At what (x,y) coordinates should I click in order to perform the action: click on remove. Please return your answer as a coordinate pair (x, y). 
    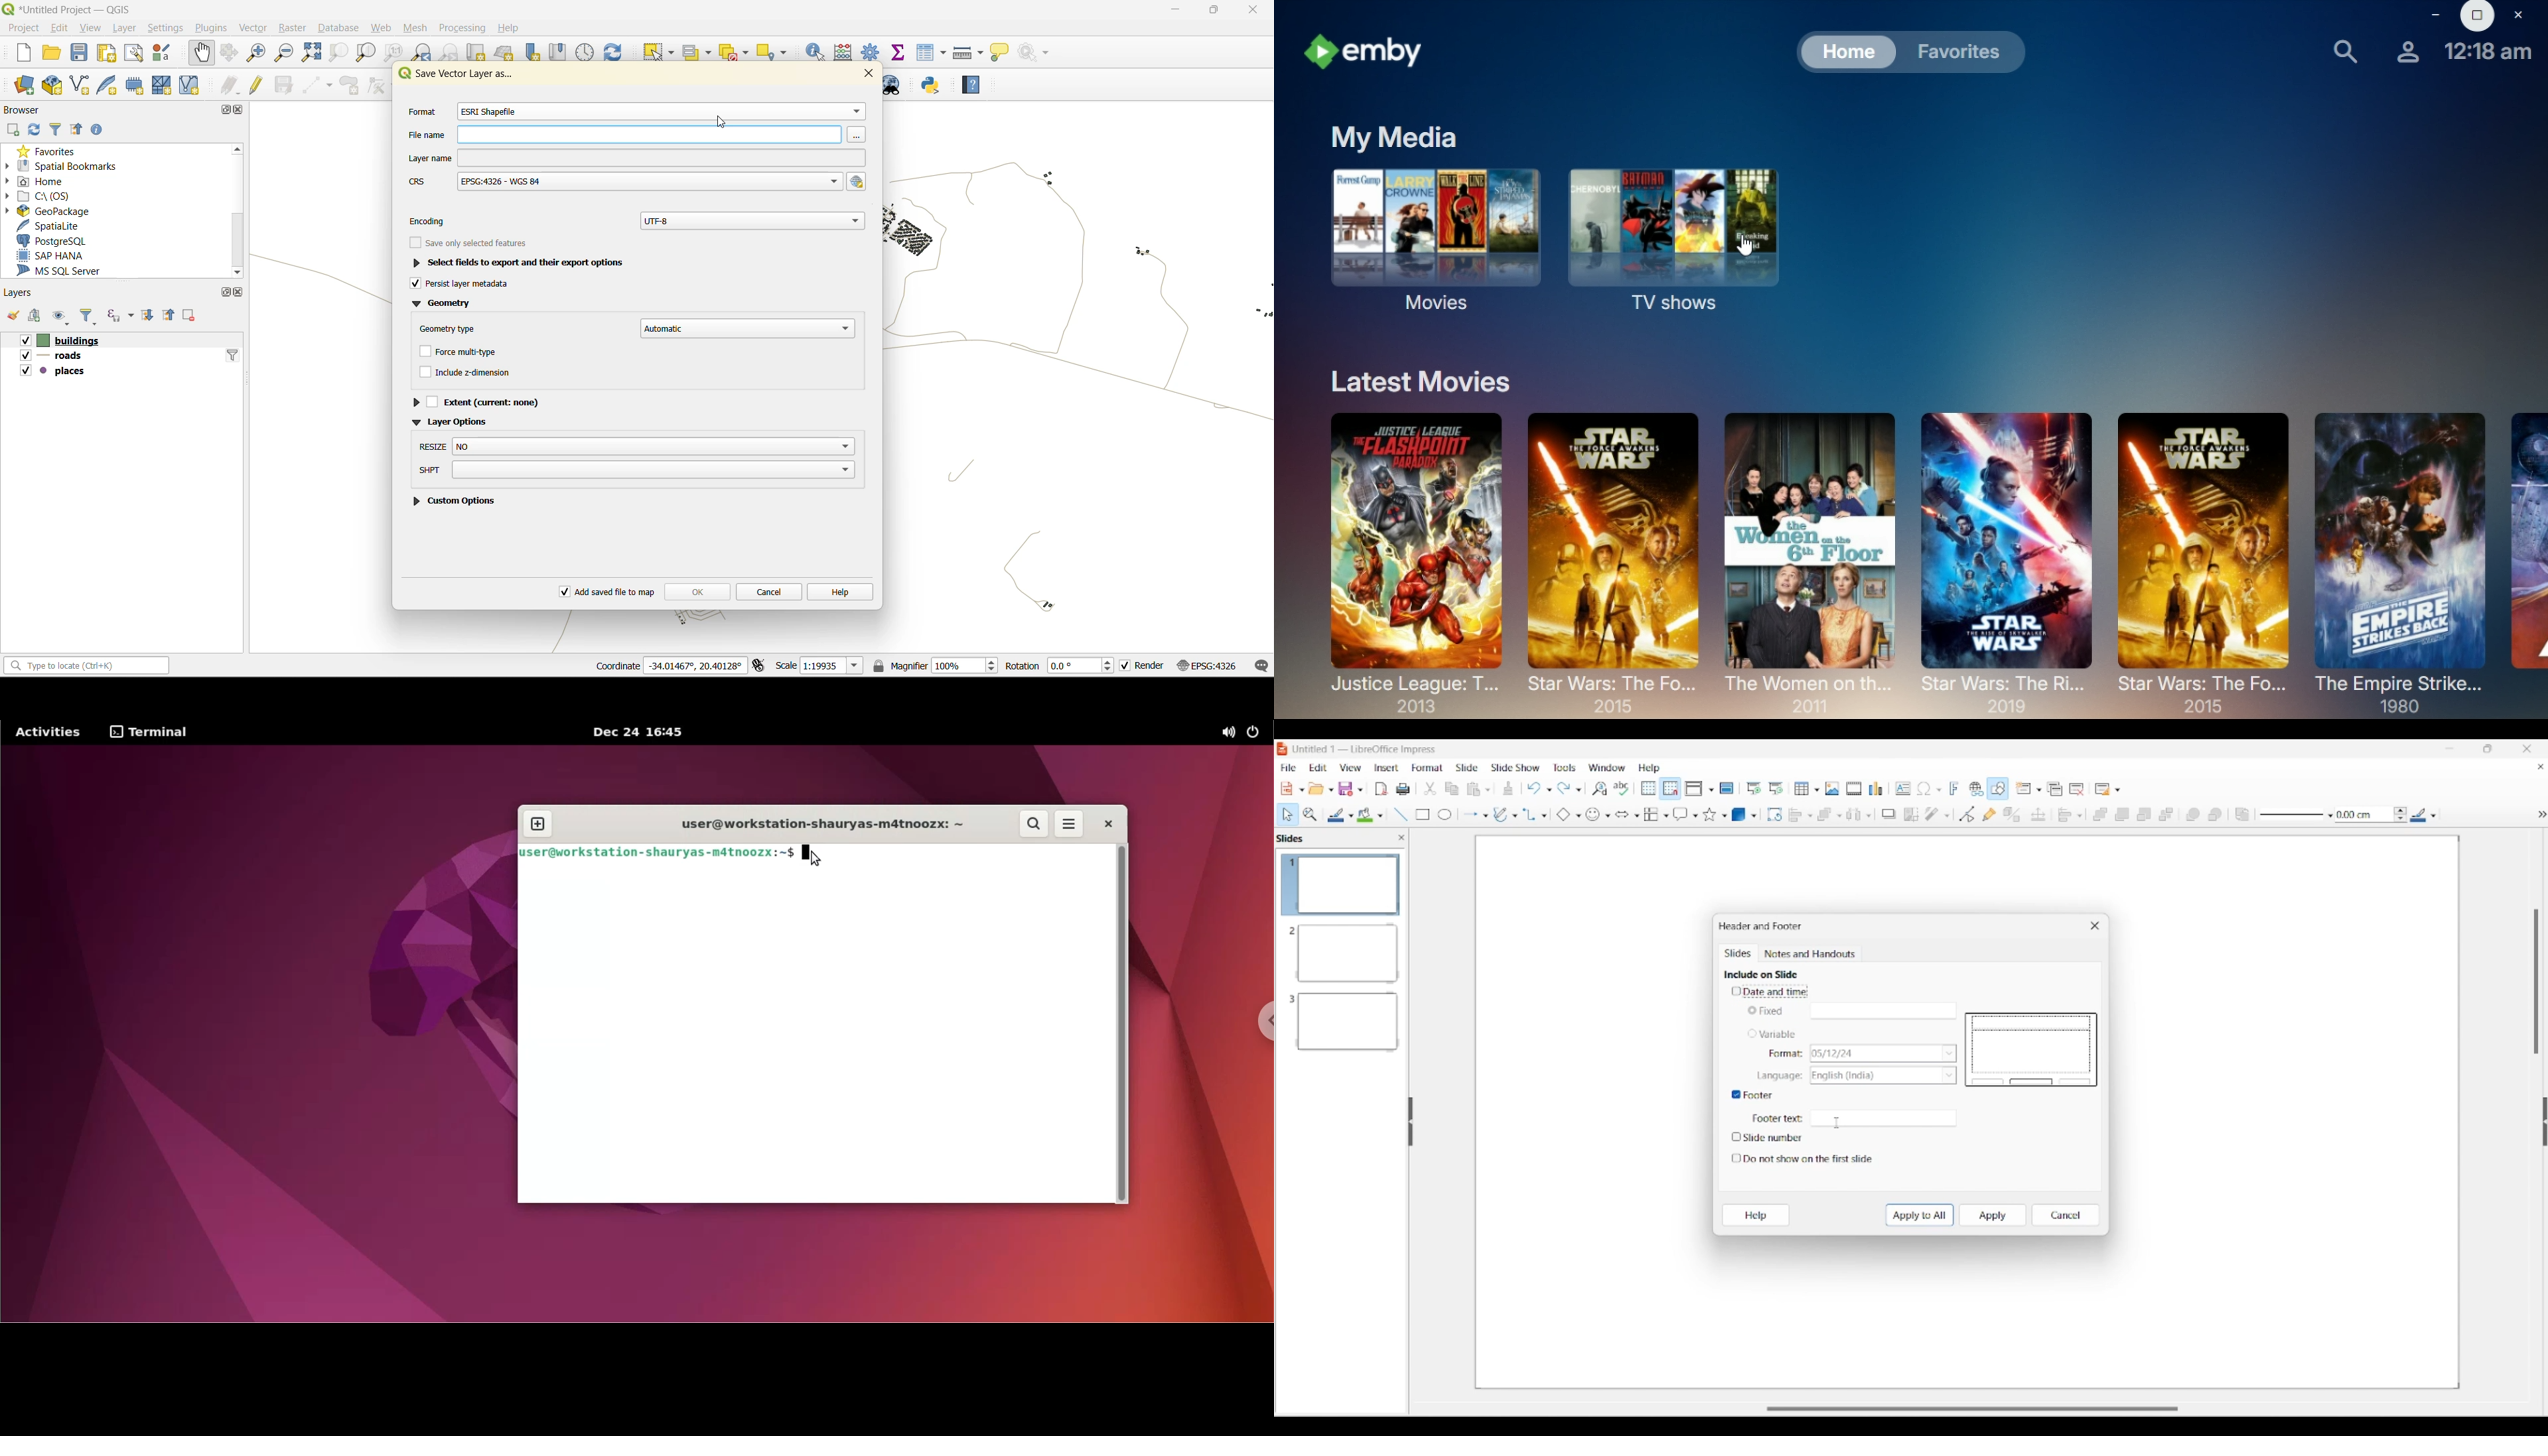
    Looking at the image, I should click on (192, 316).